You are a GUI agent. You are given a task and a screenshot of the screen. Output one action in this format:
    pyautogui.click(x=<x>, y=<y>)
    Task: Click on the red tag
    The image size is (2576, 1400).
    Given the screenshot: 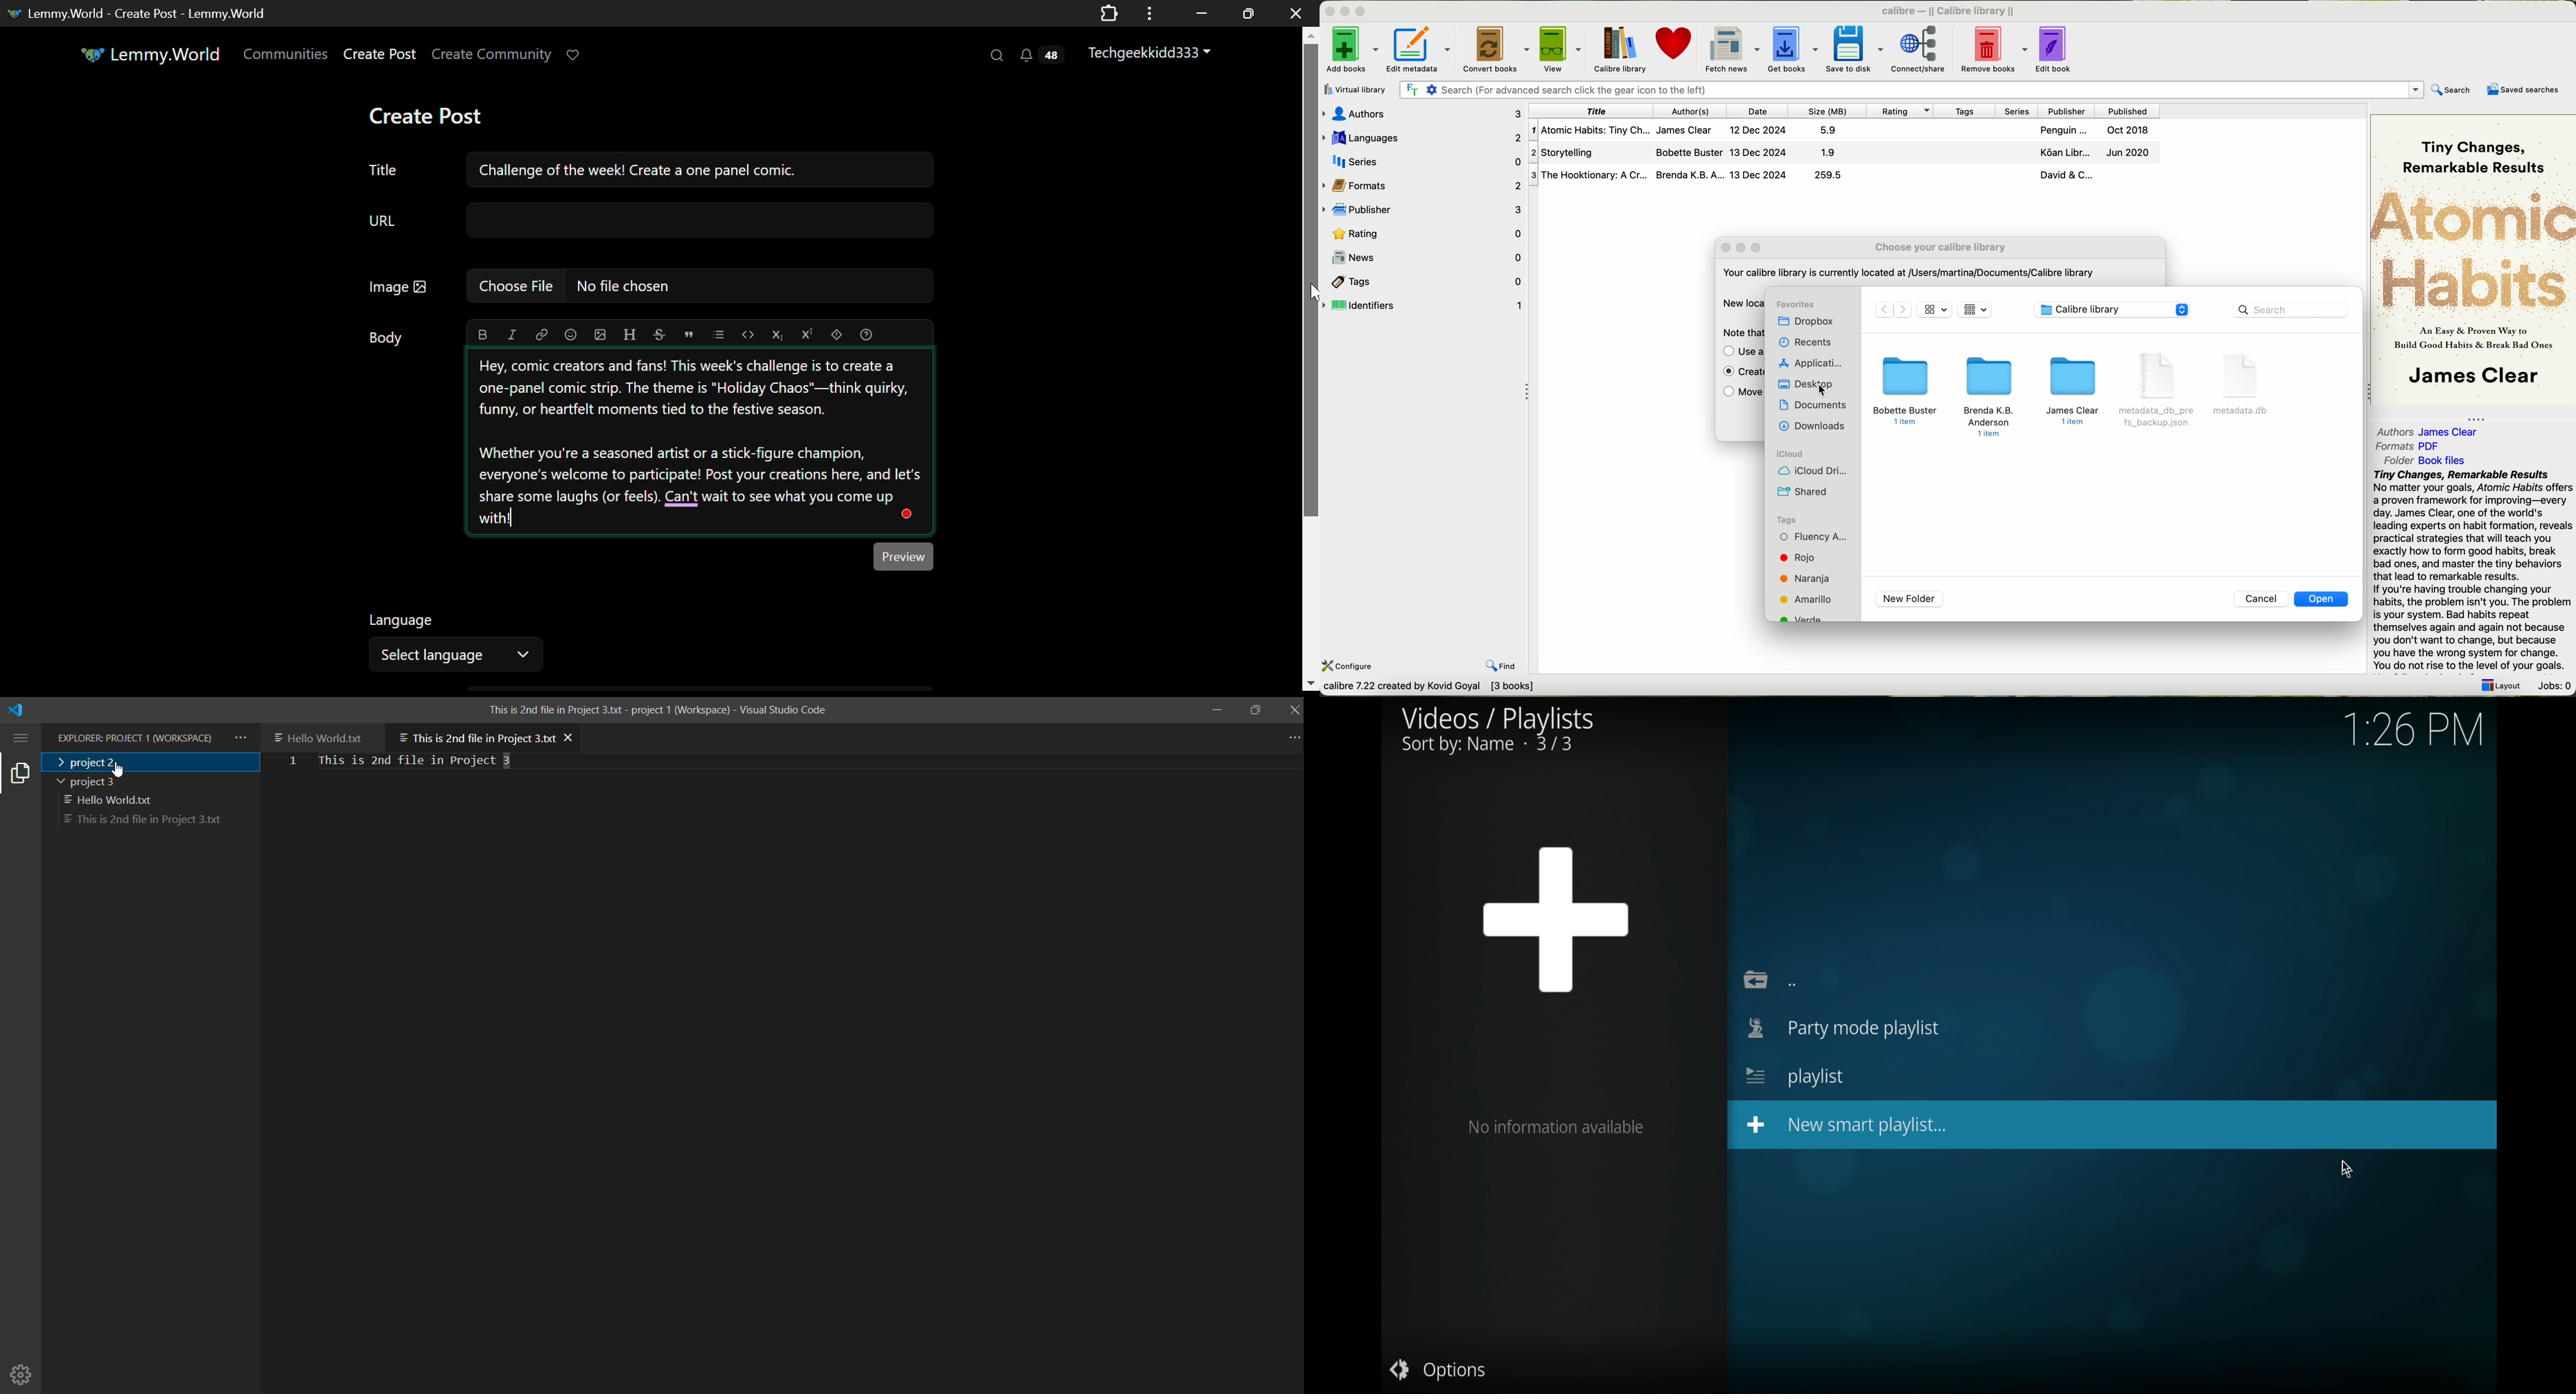 What is the action you would take?
    pyautogui.click(x=1795, y=558)
    